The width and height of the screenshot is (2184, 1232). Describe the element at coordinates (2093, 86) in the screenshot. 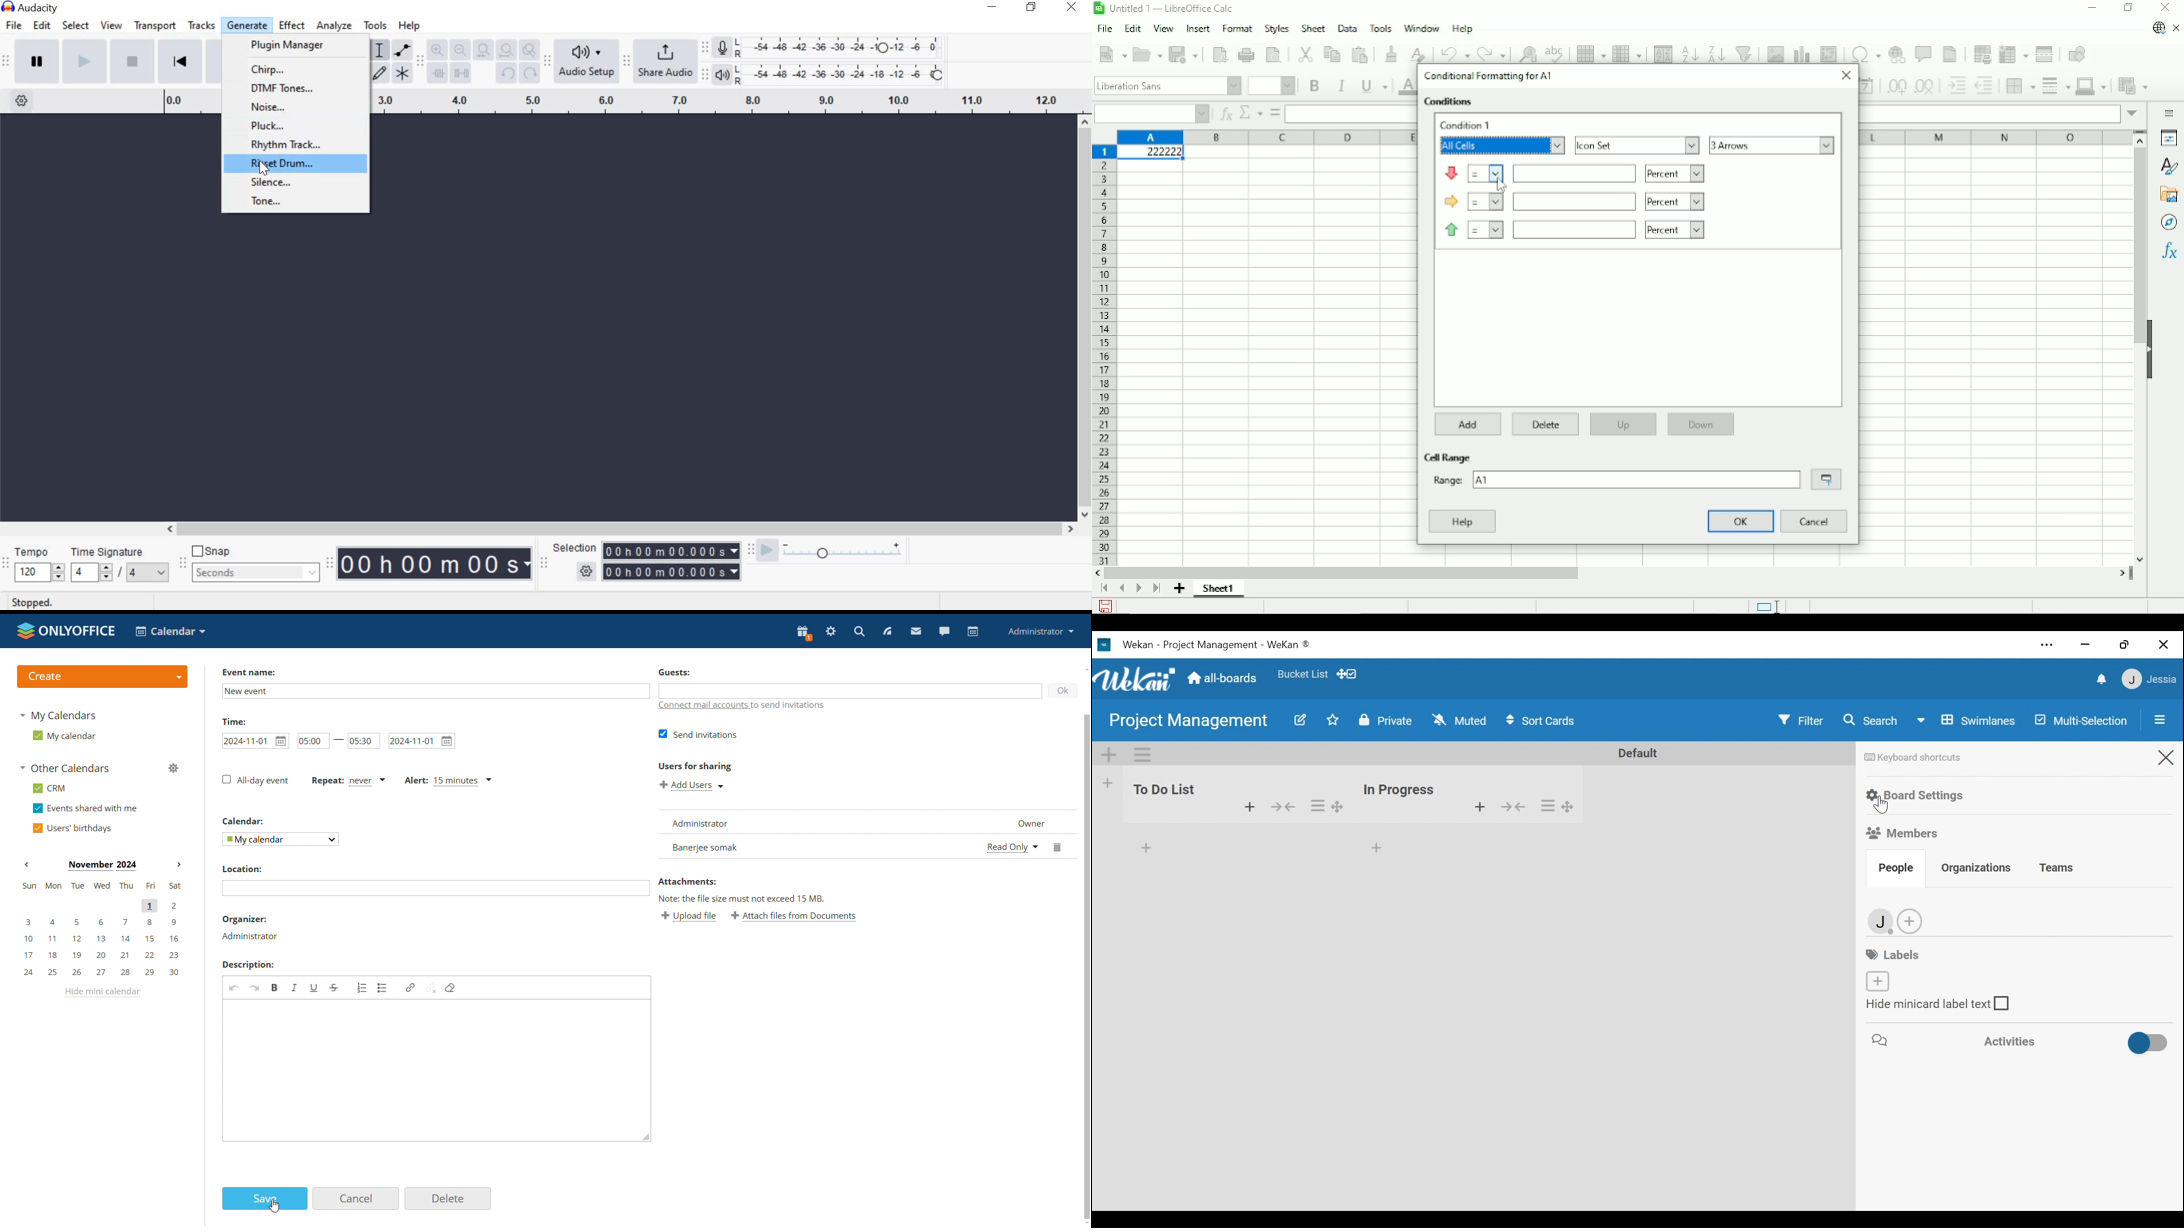

I see `Border color` at that location.